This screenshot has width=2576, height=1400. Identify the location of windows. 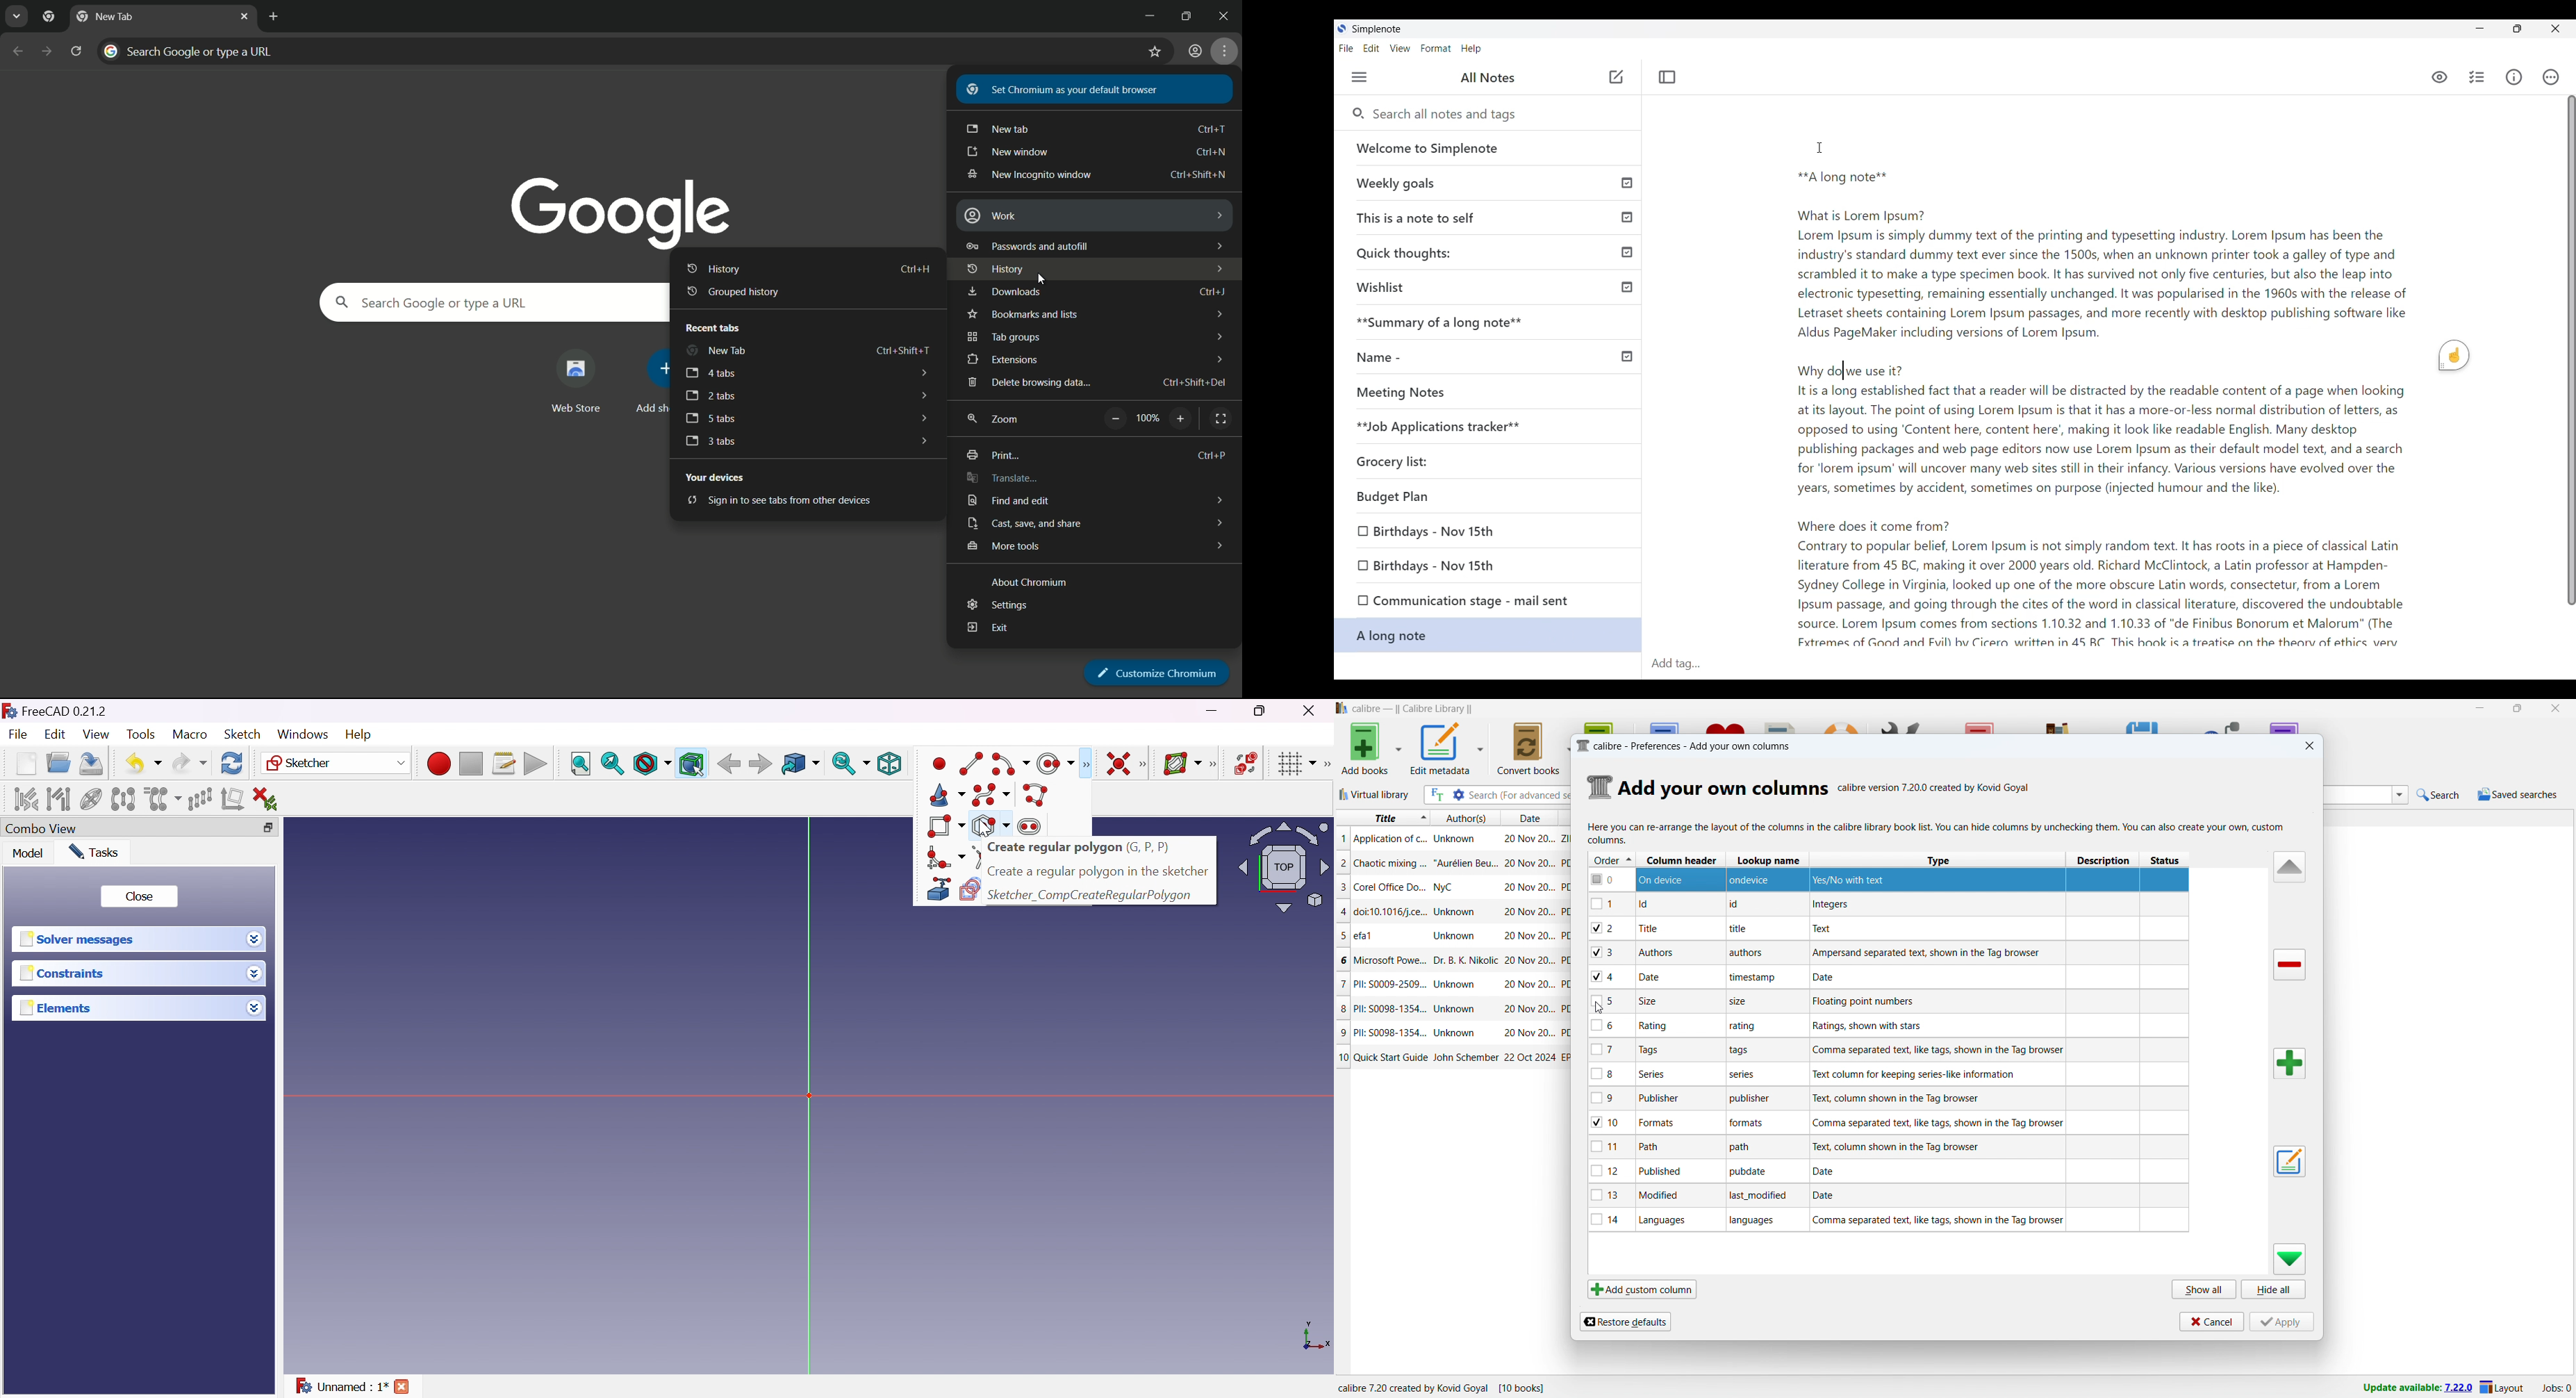
(303, 734).